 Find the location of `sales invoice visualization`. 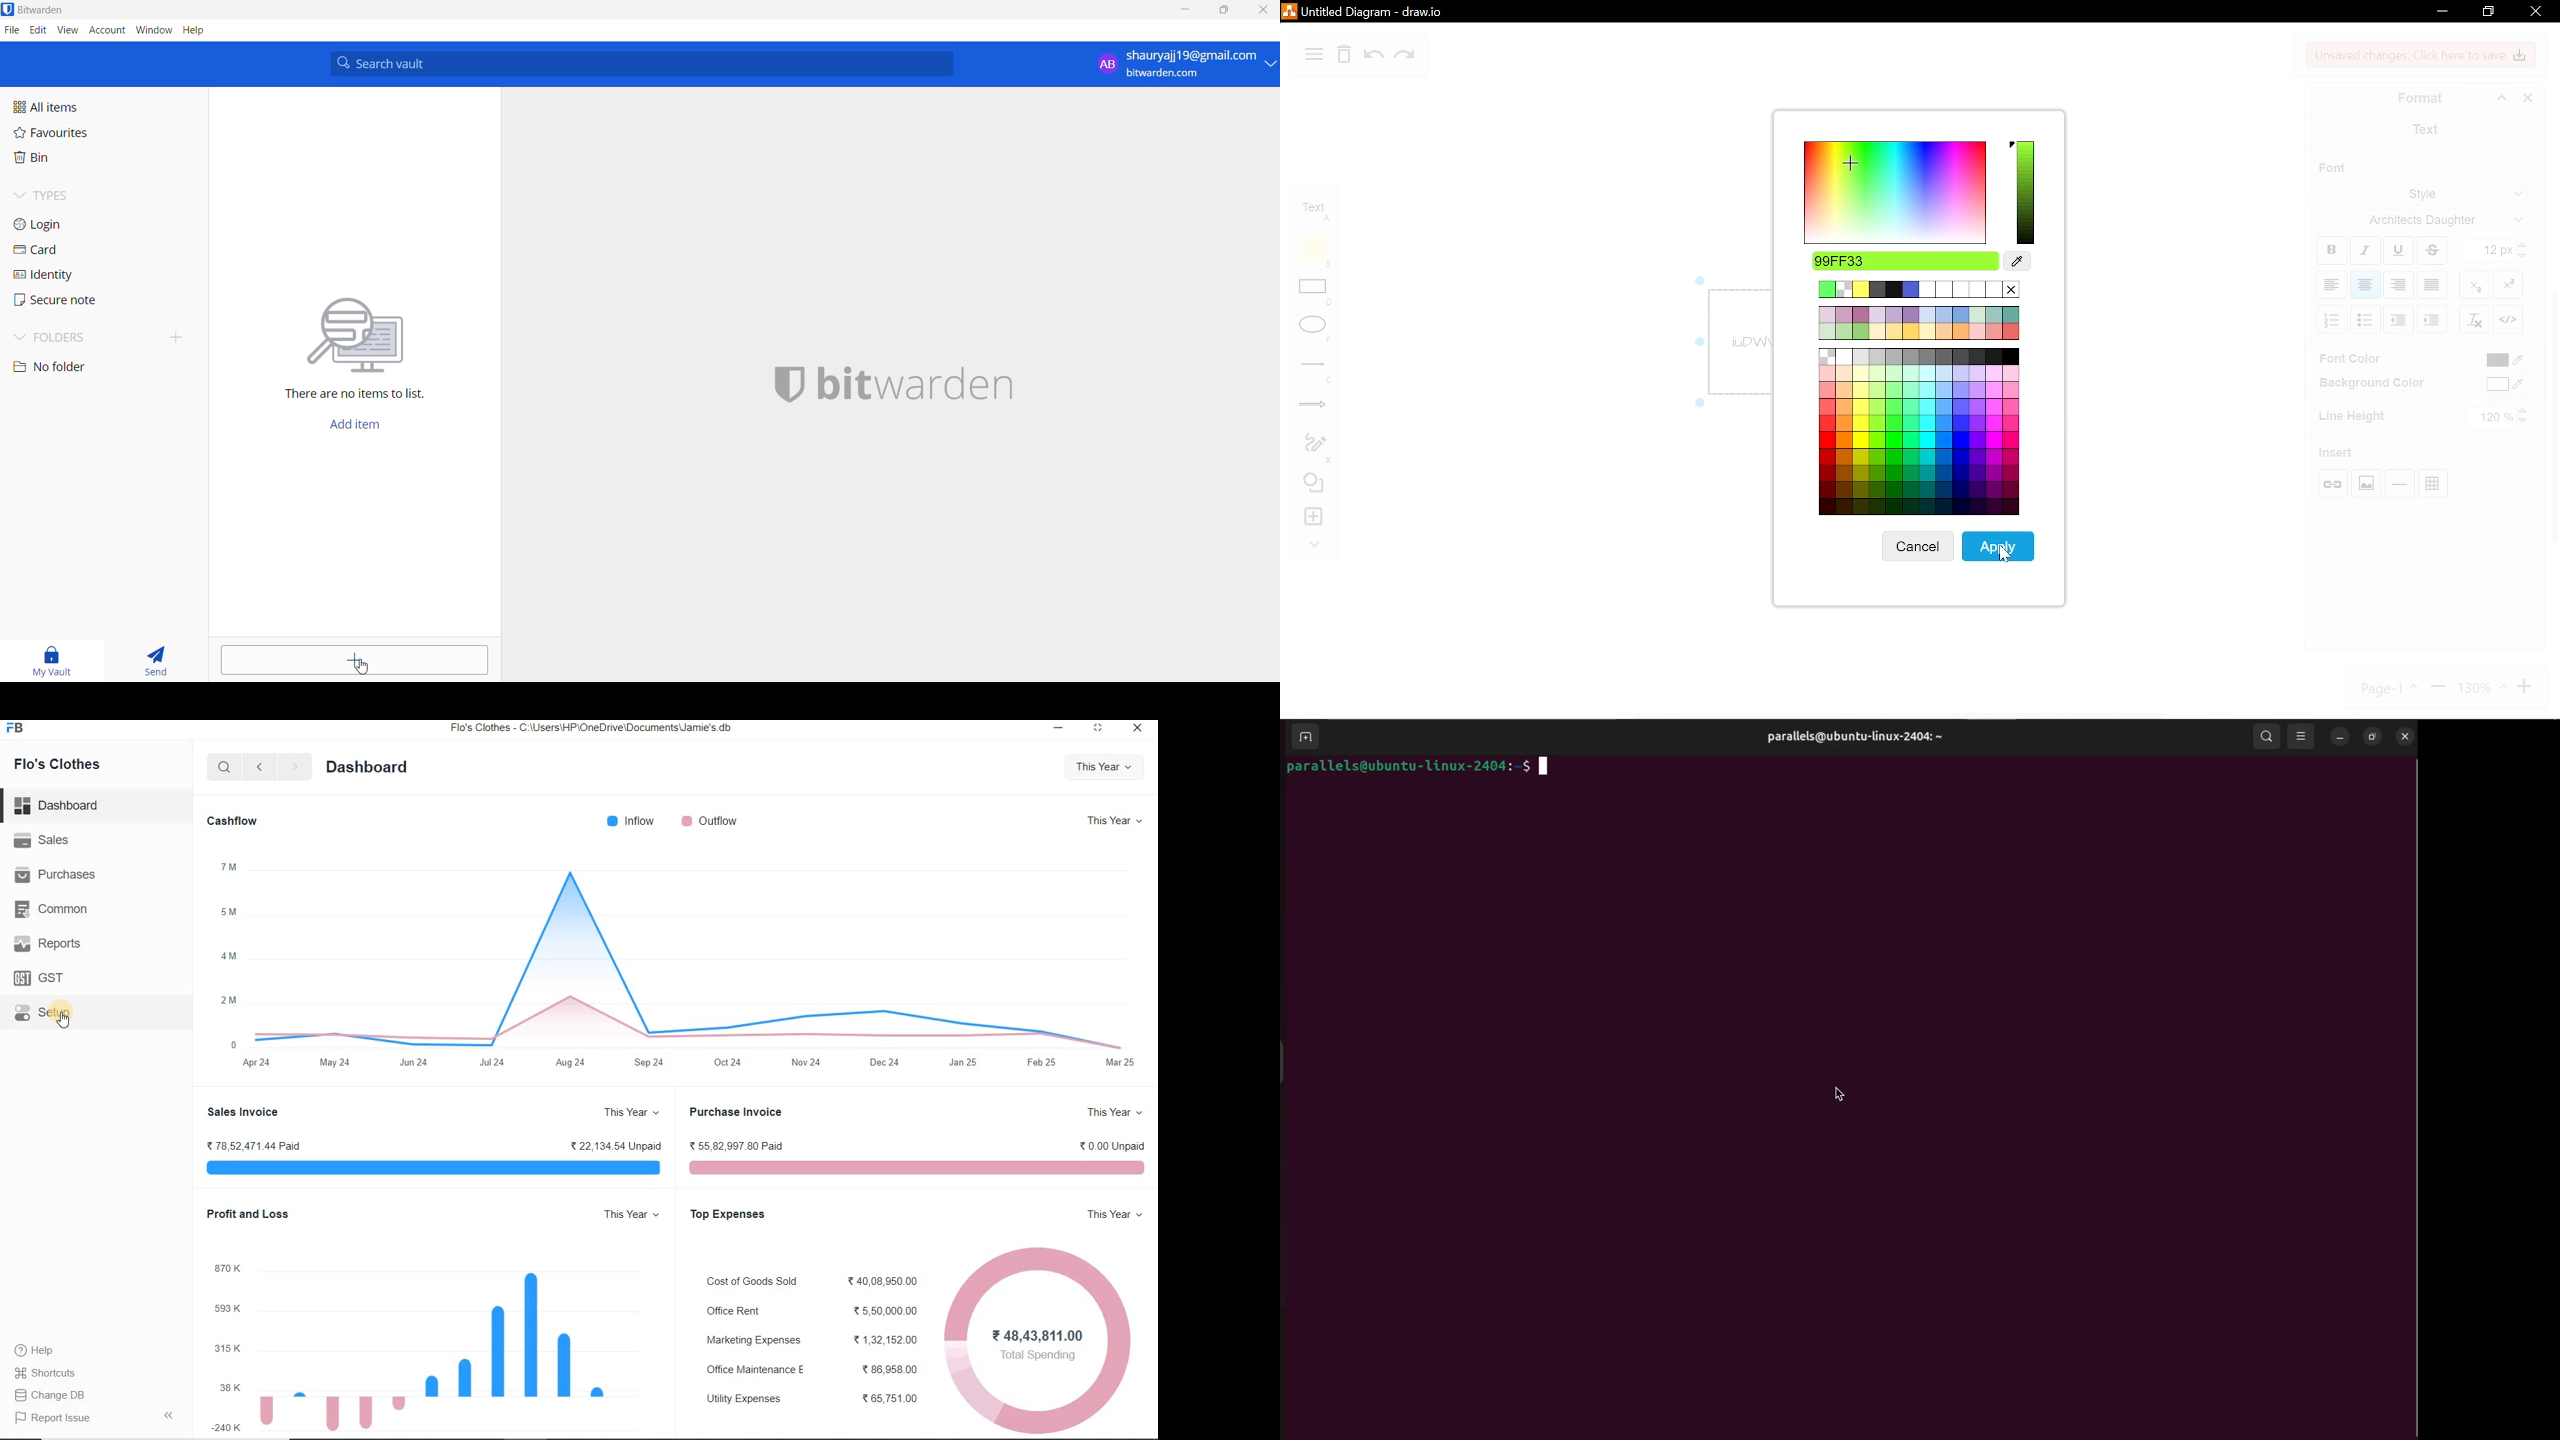

sales invoice visualization is located at coordinates (433, 1167).